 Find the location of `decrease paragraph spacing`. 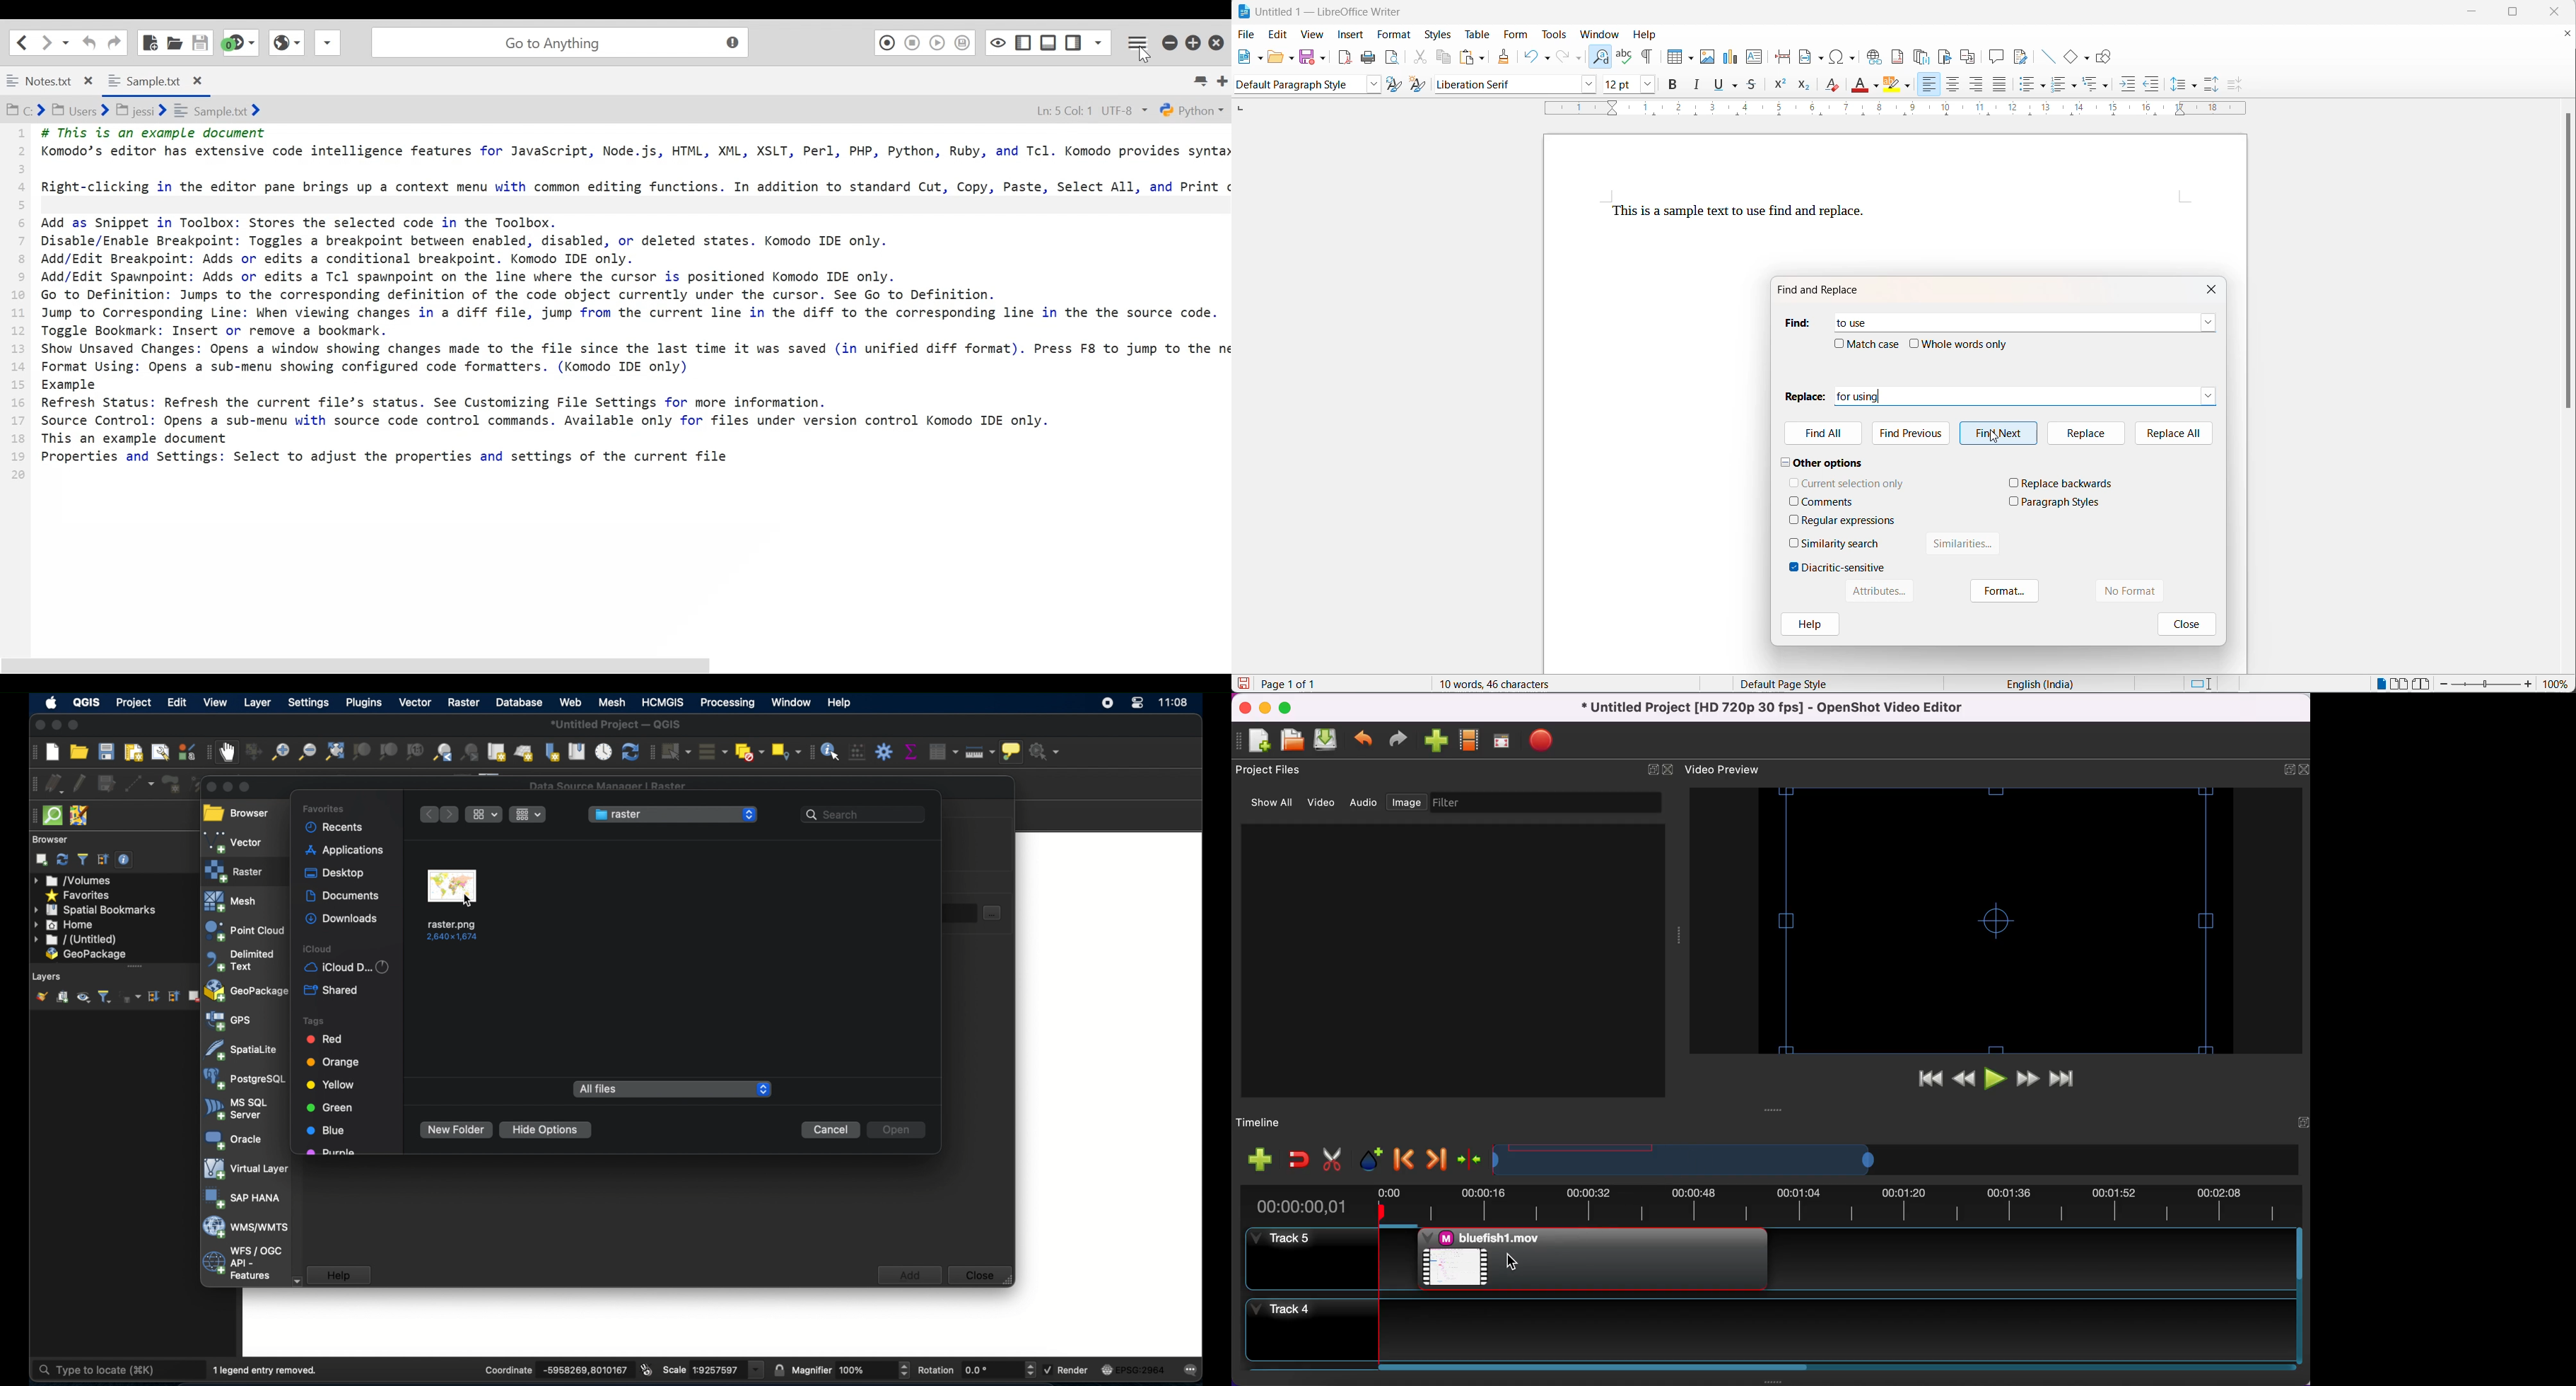

decrease paragraph spacing is located at coordinates (2232, 85).